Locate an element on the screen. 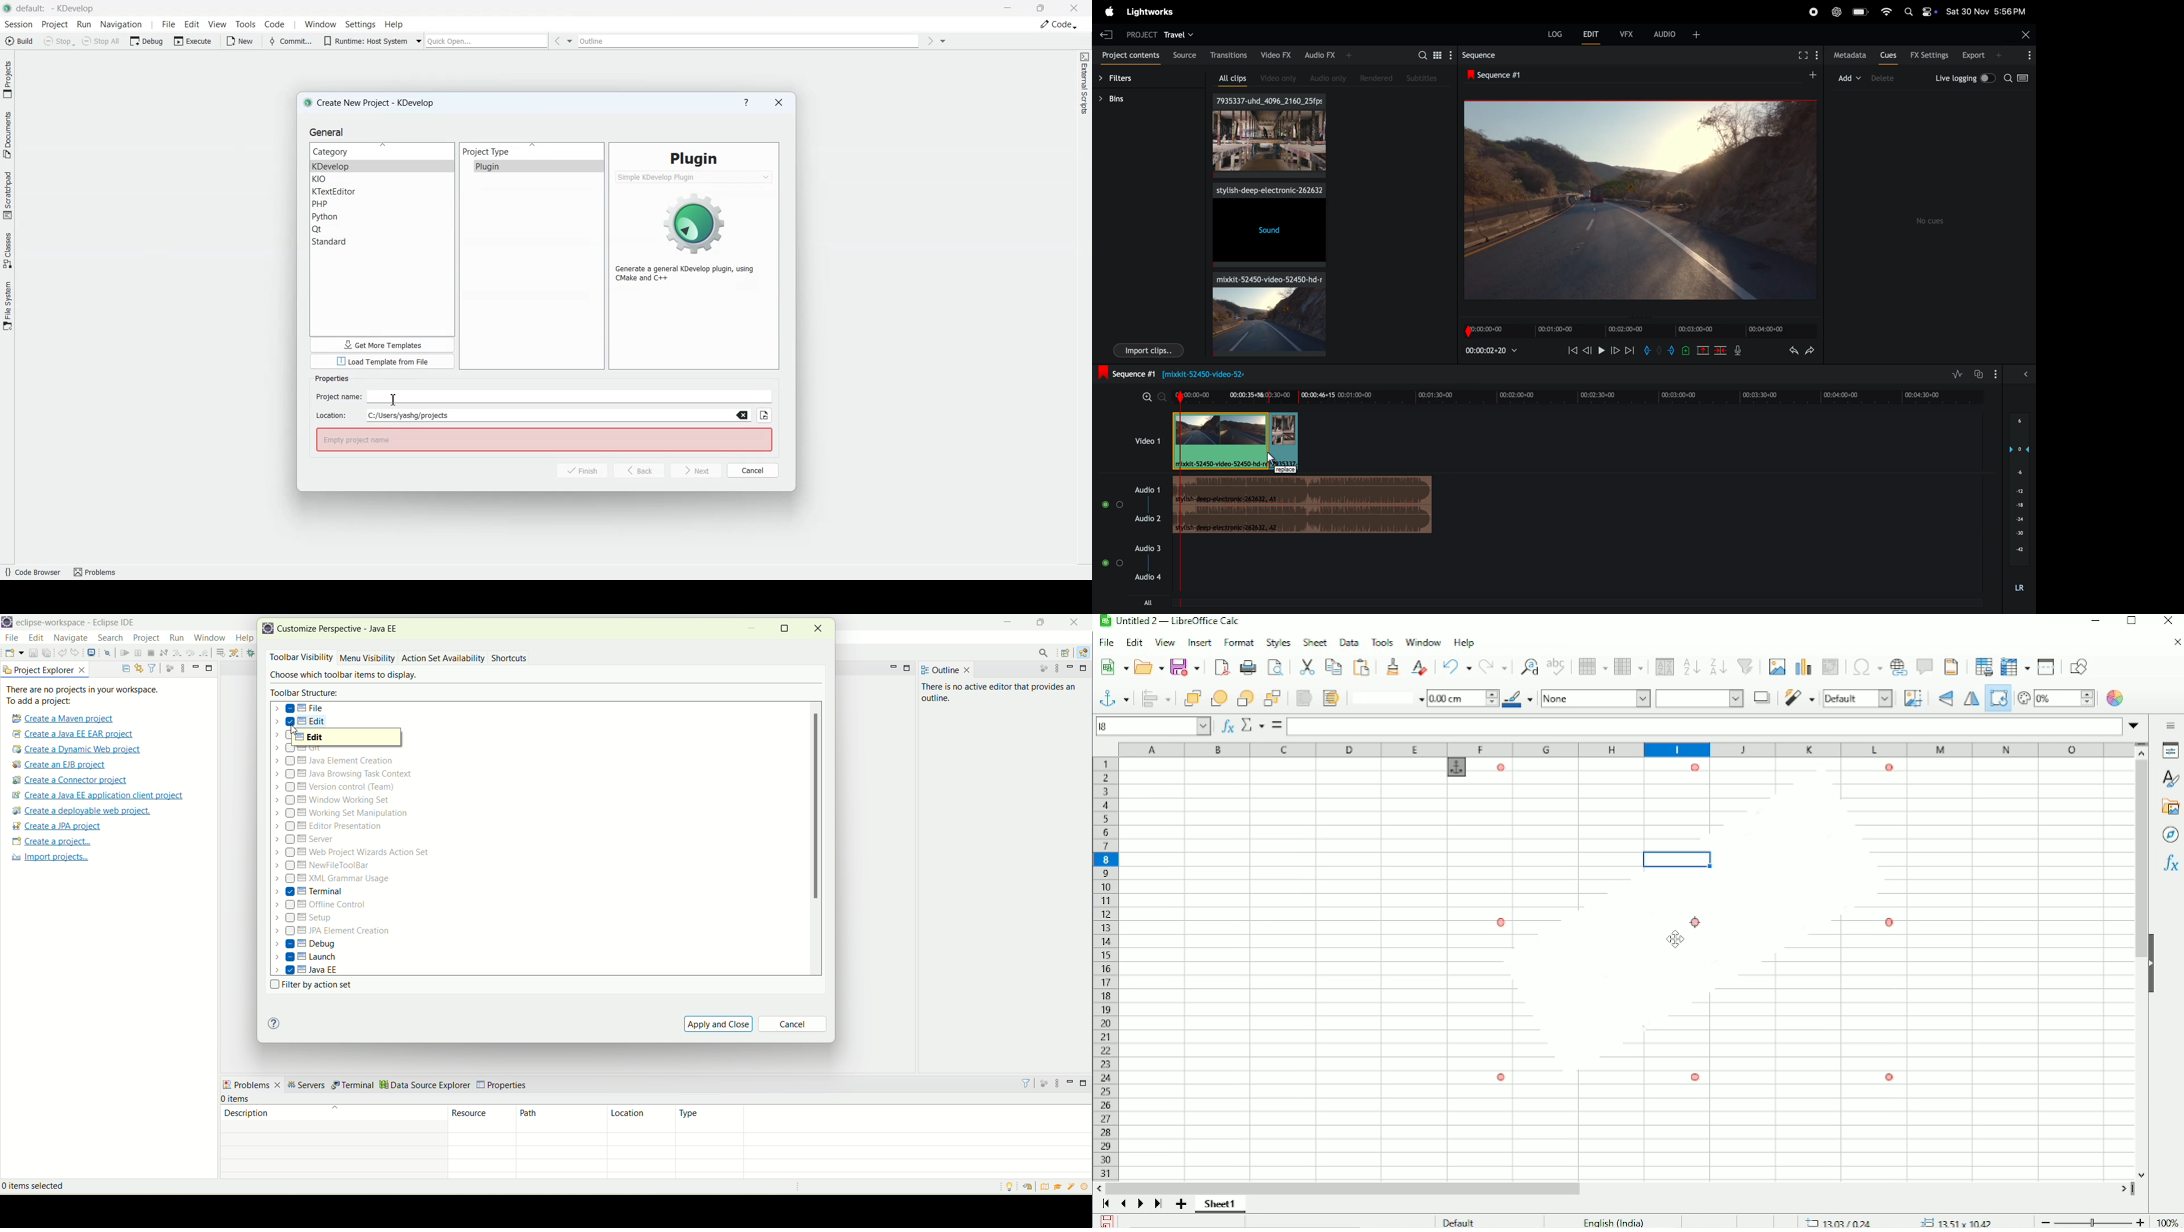  Styles is located at coordinates (1277, 642).